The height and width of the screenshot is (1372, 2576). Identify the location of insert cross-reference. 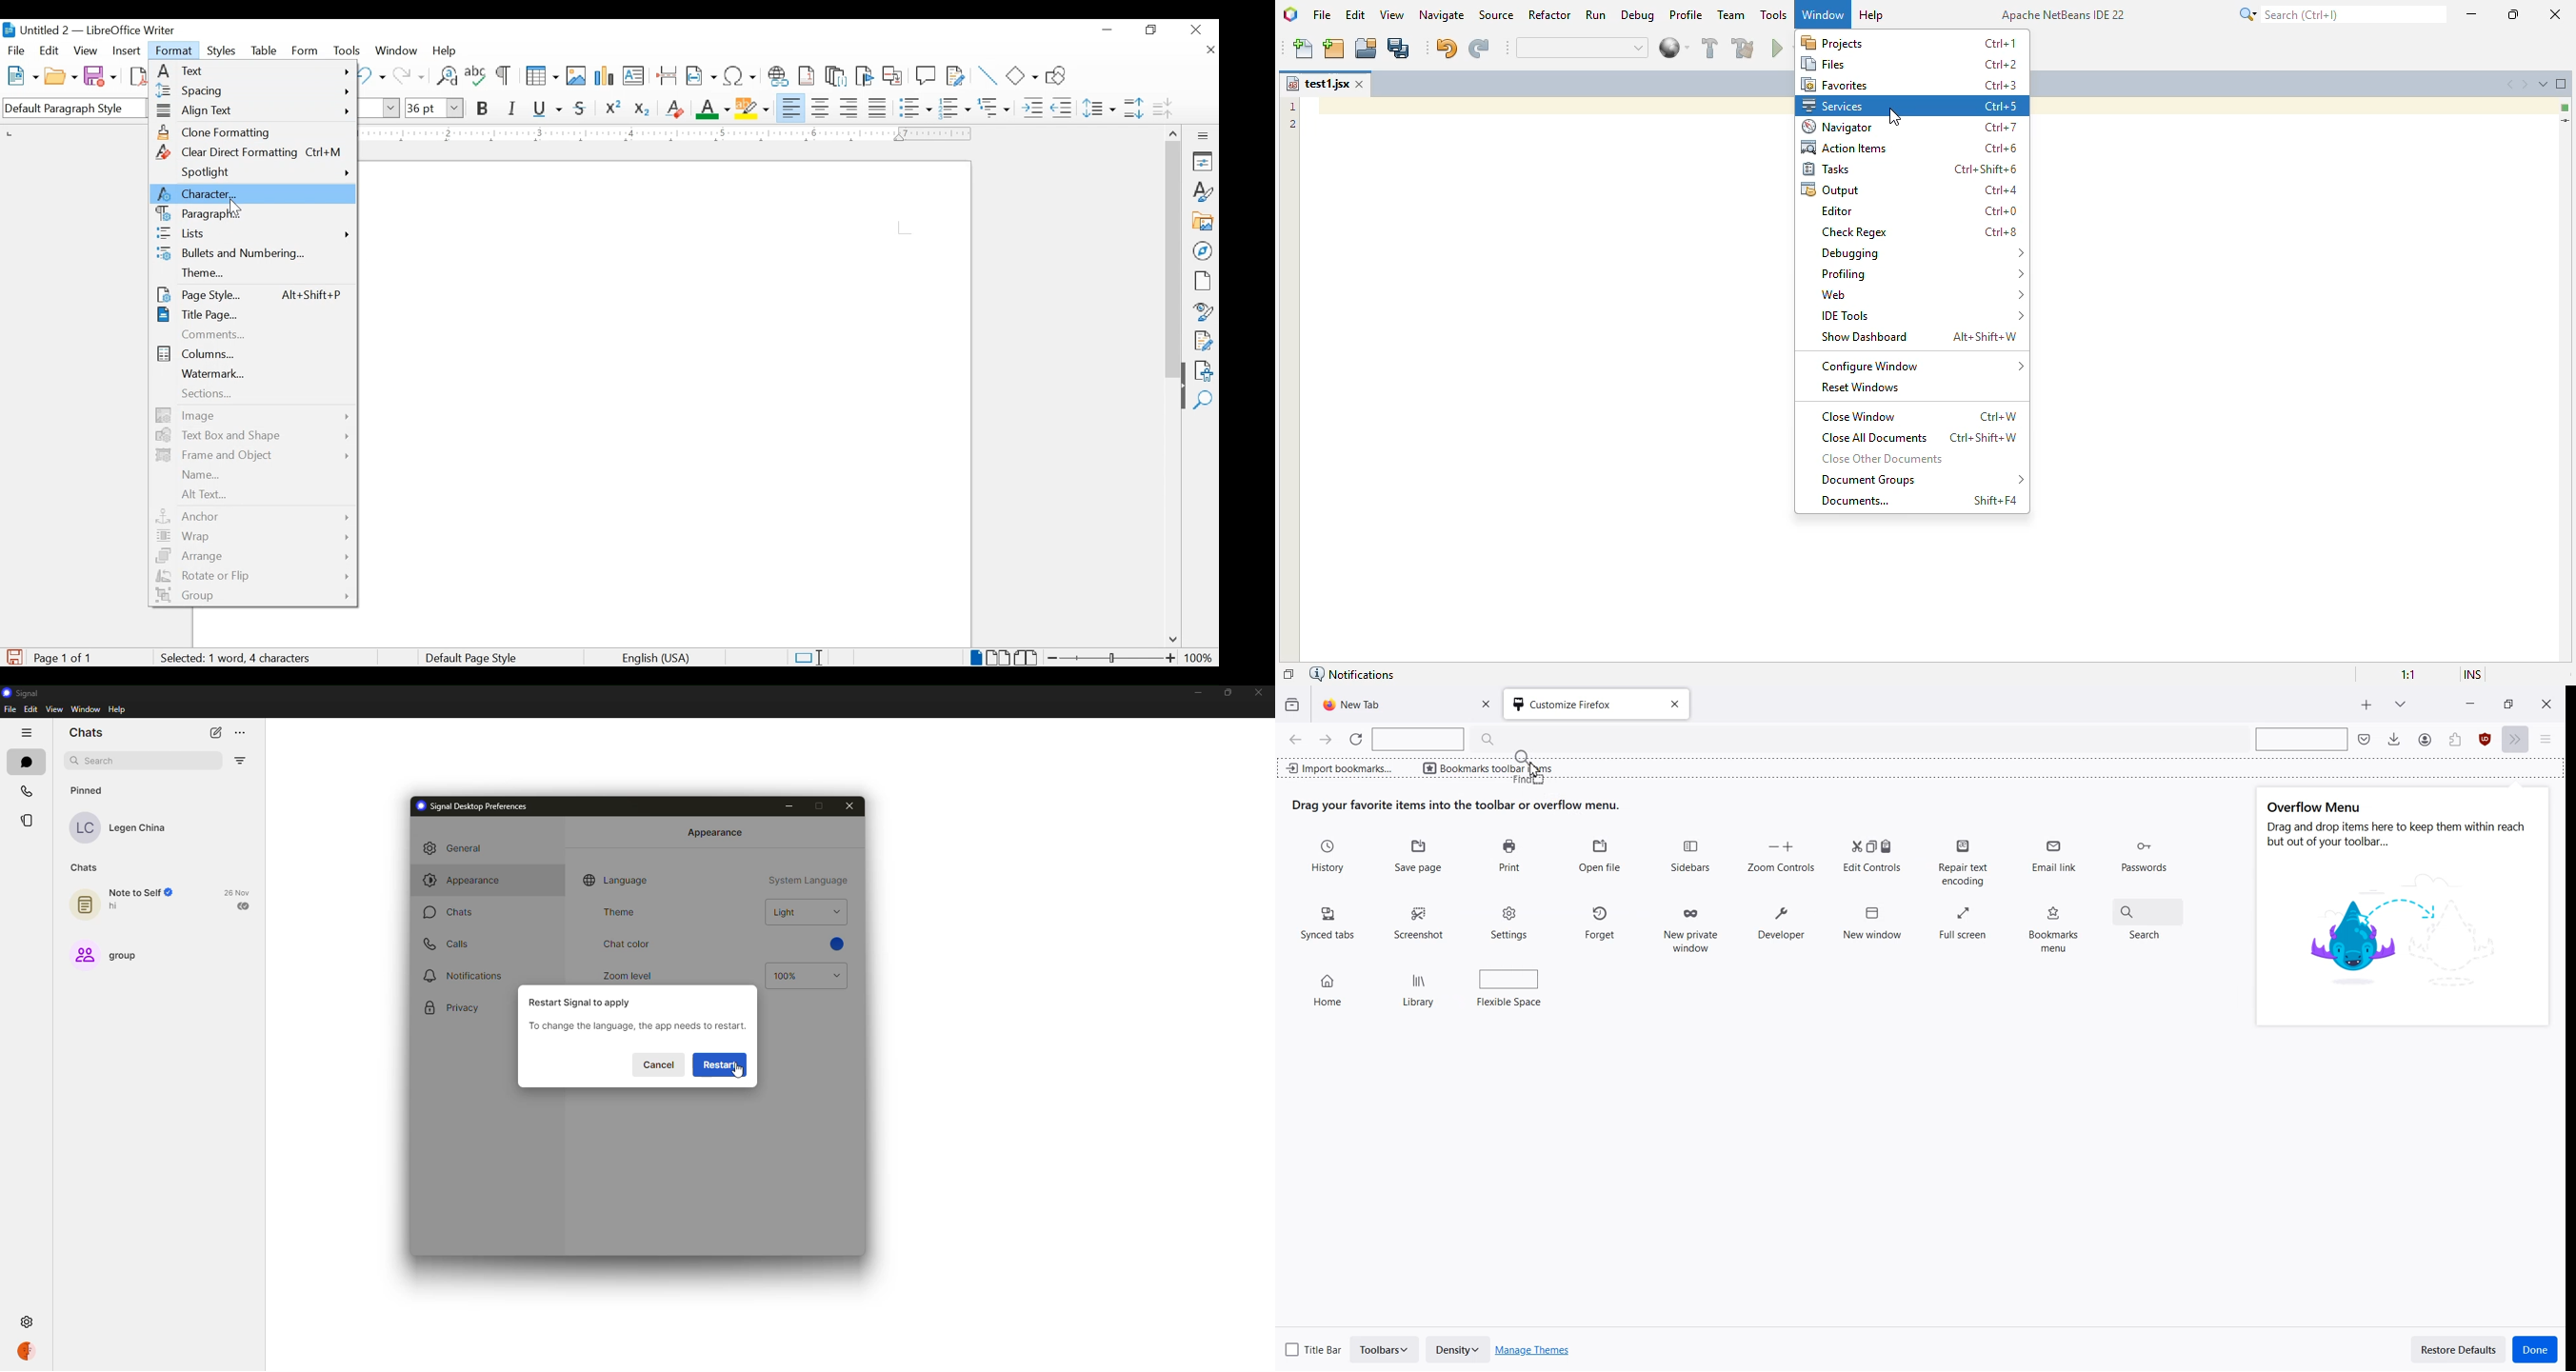
(893, 75).